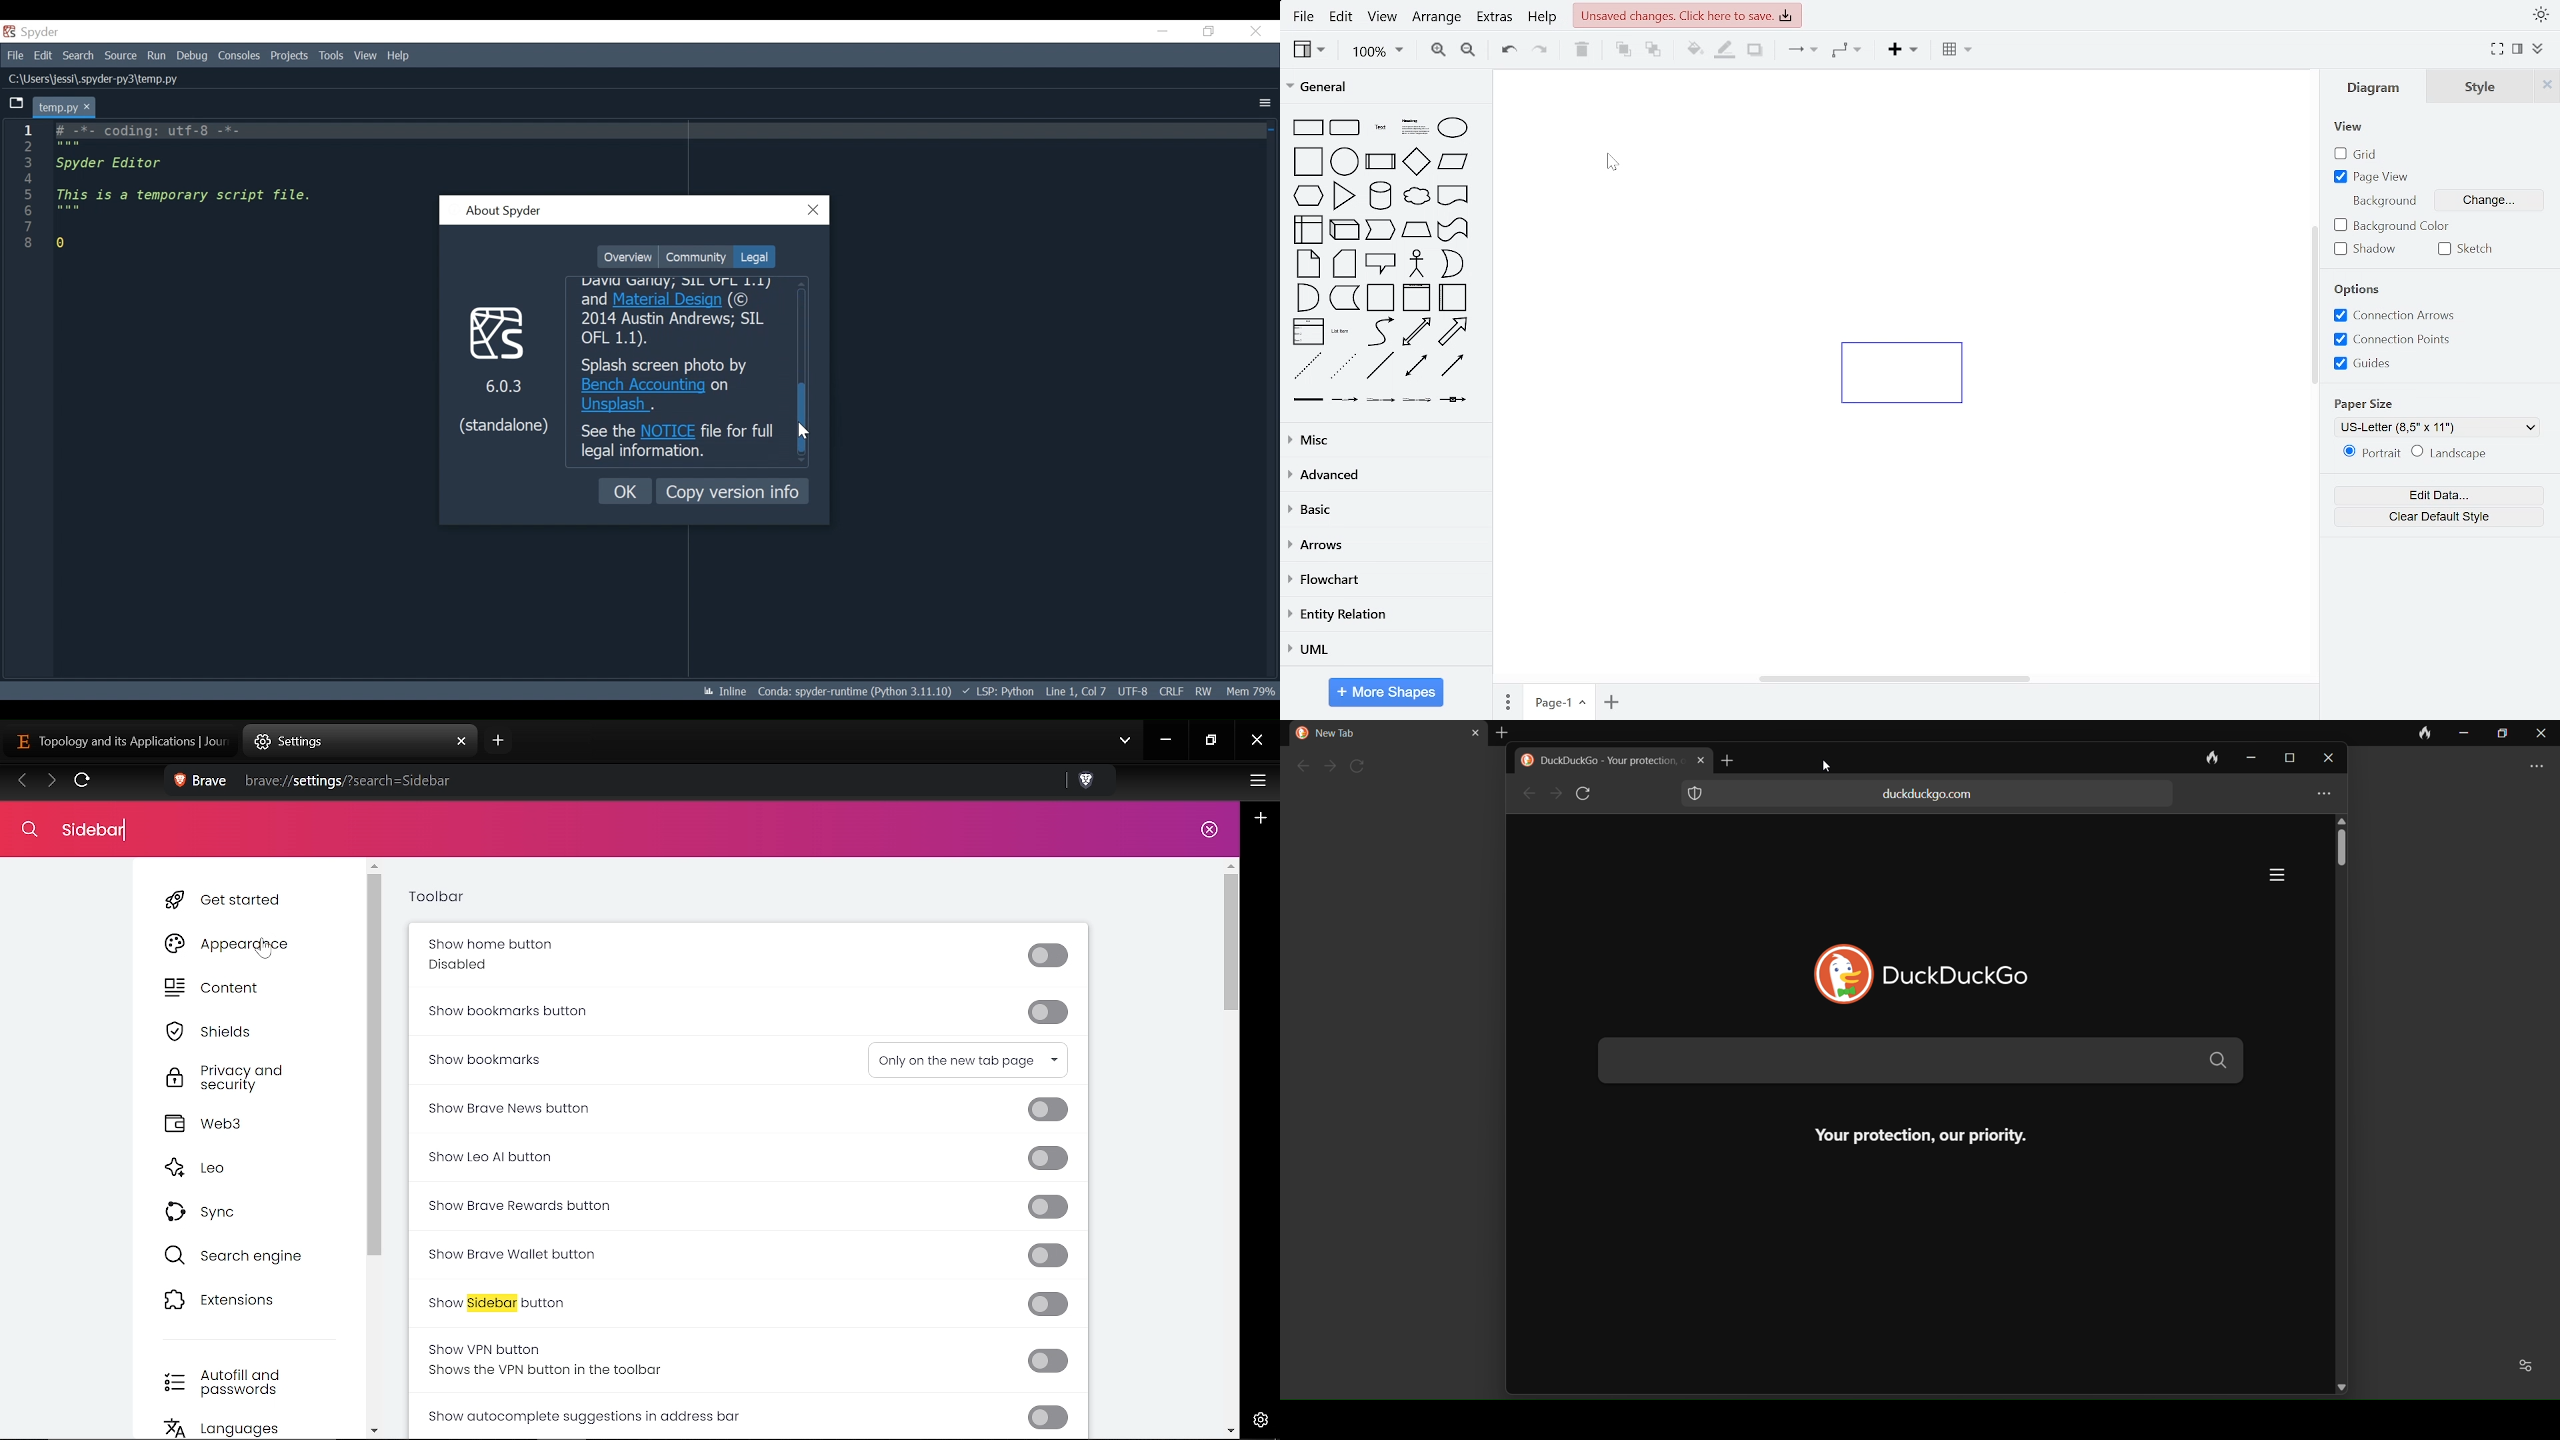  I want to click on Splash screen photo by Bench Accounting on Unsplash, so click(679, 385).